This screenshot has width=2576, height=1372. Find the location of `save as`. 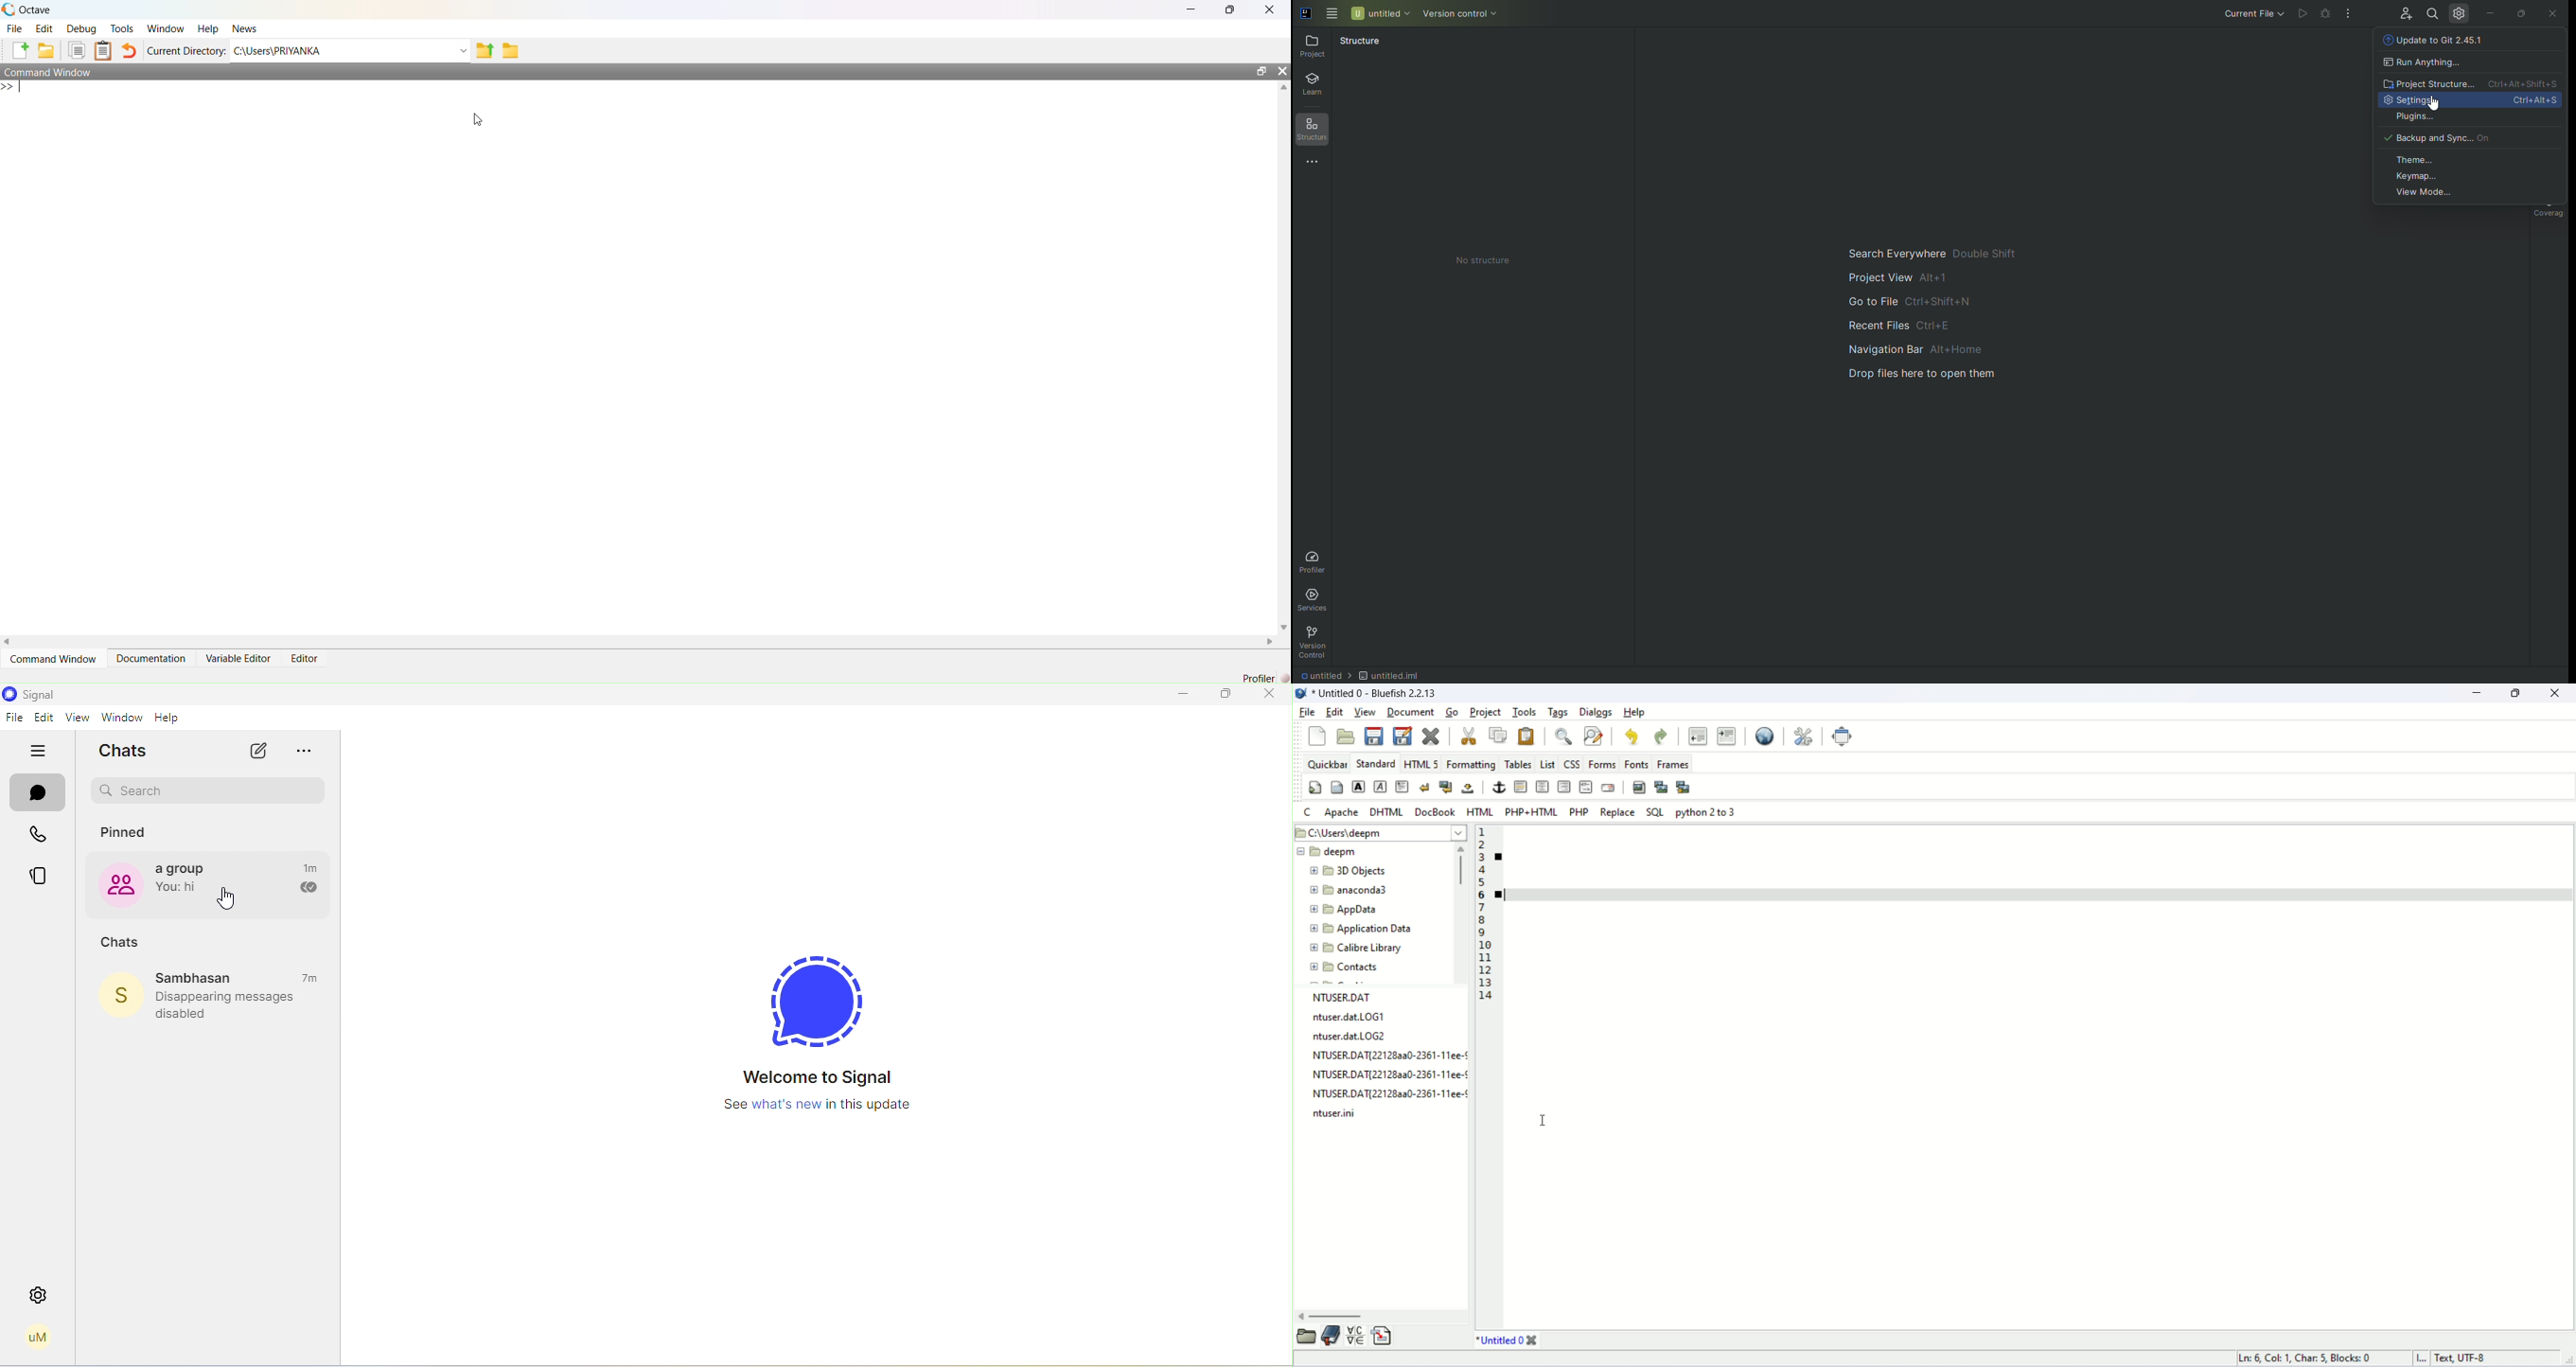

save as is located at coordinates (1402, 736).